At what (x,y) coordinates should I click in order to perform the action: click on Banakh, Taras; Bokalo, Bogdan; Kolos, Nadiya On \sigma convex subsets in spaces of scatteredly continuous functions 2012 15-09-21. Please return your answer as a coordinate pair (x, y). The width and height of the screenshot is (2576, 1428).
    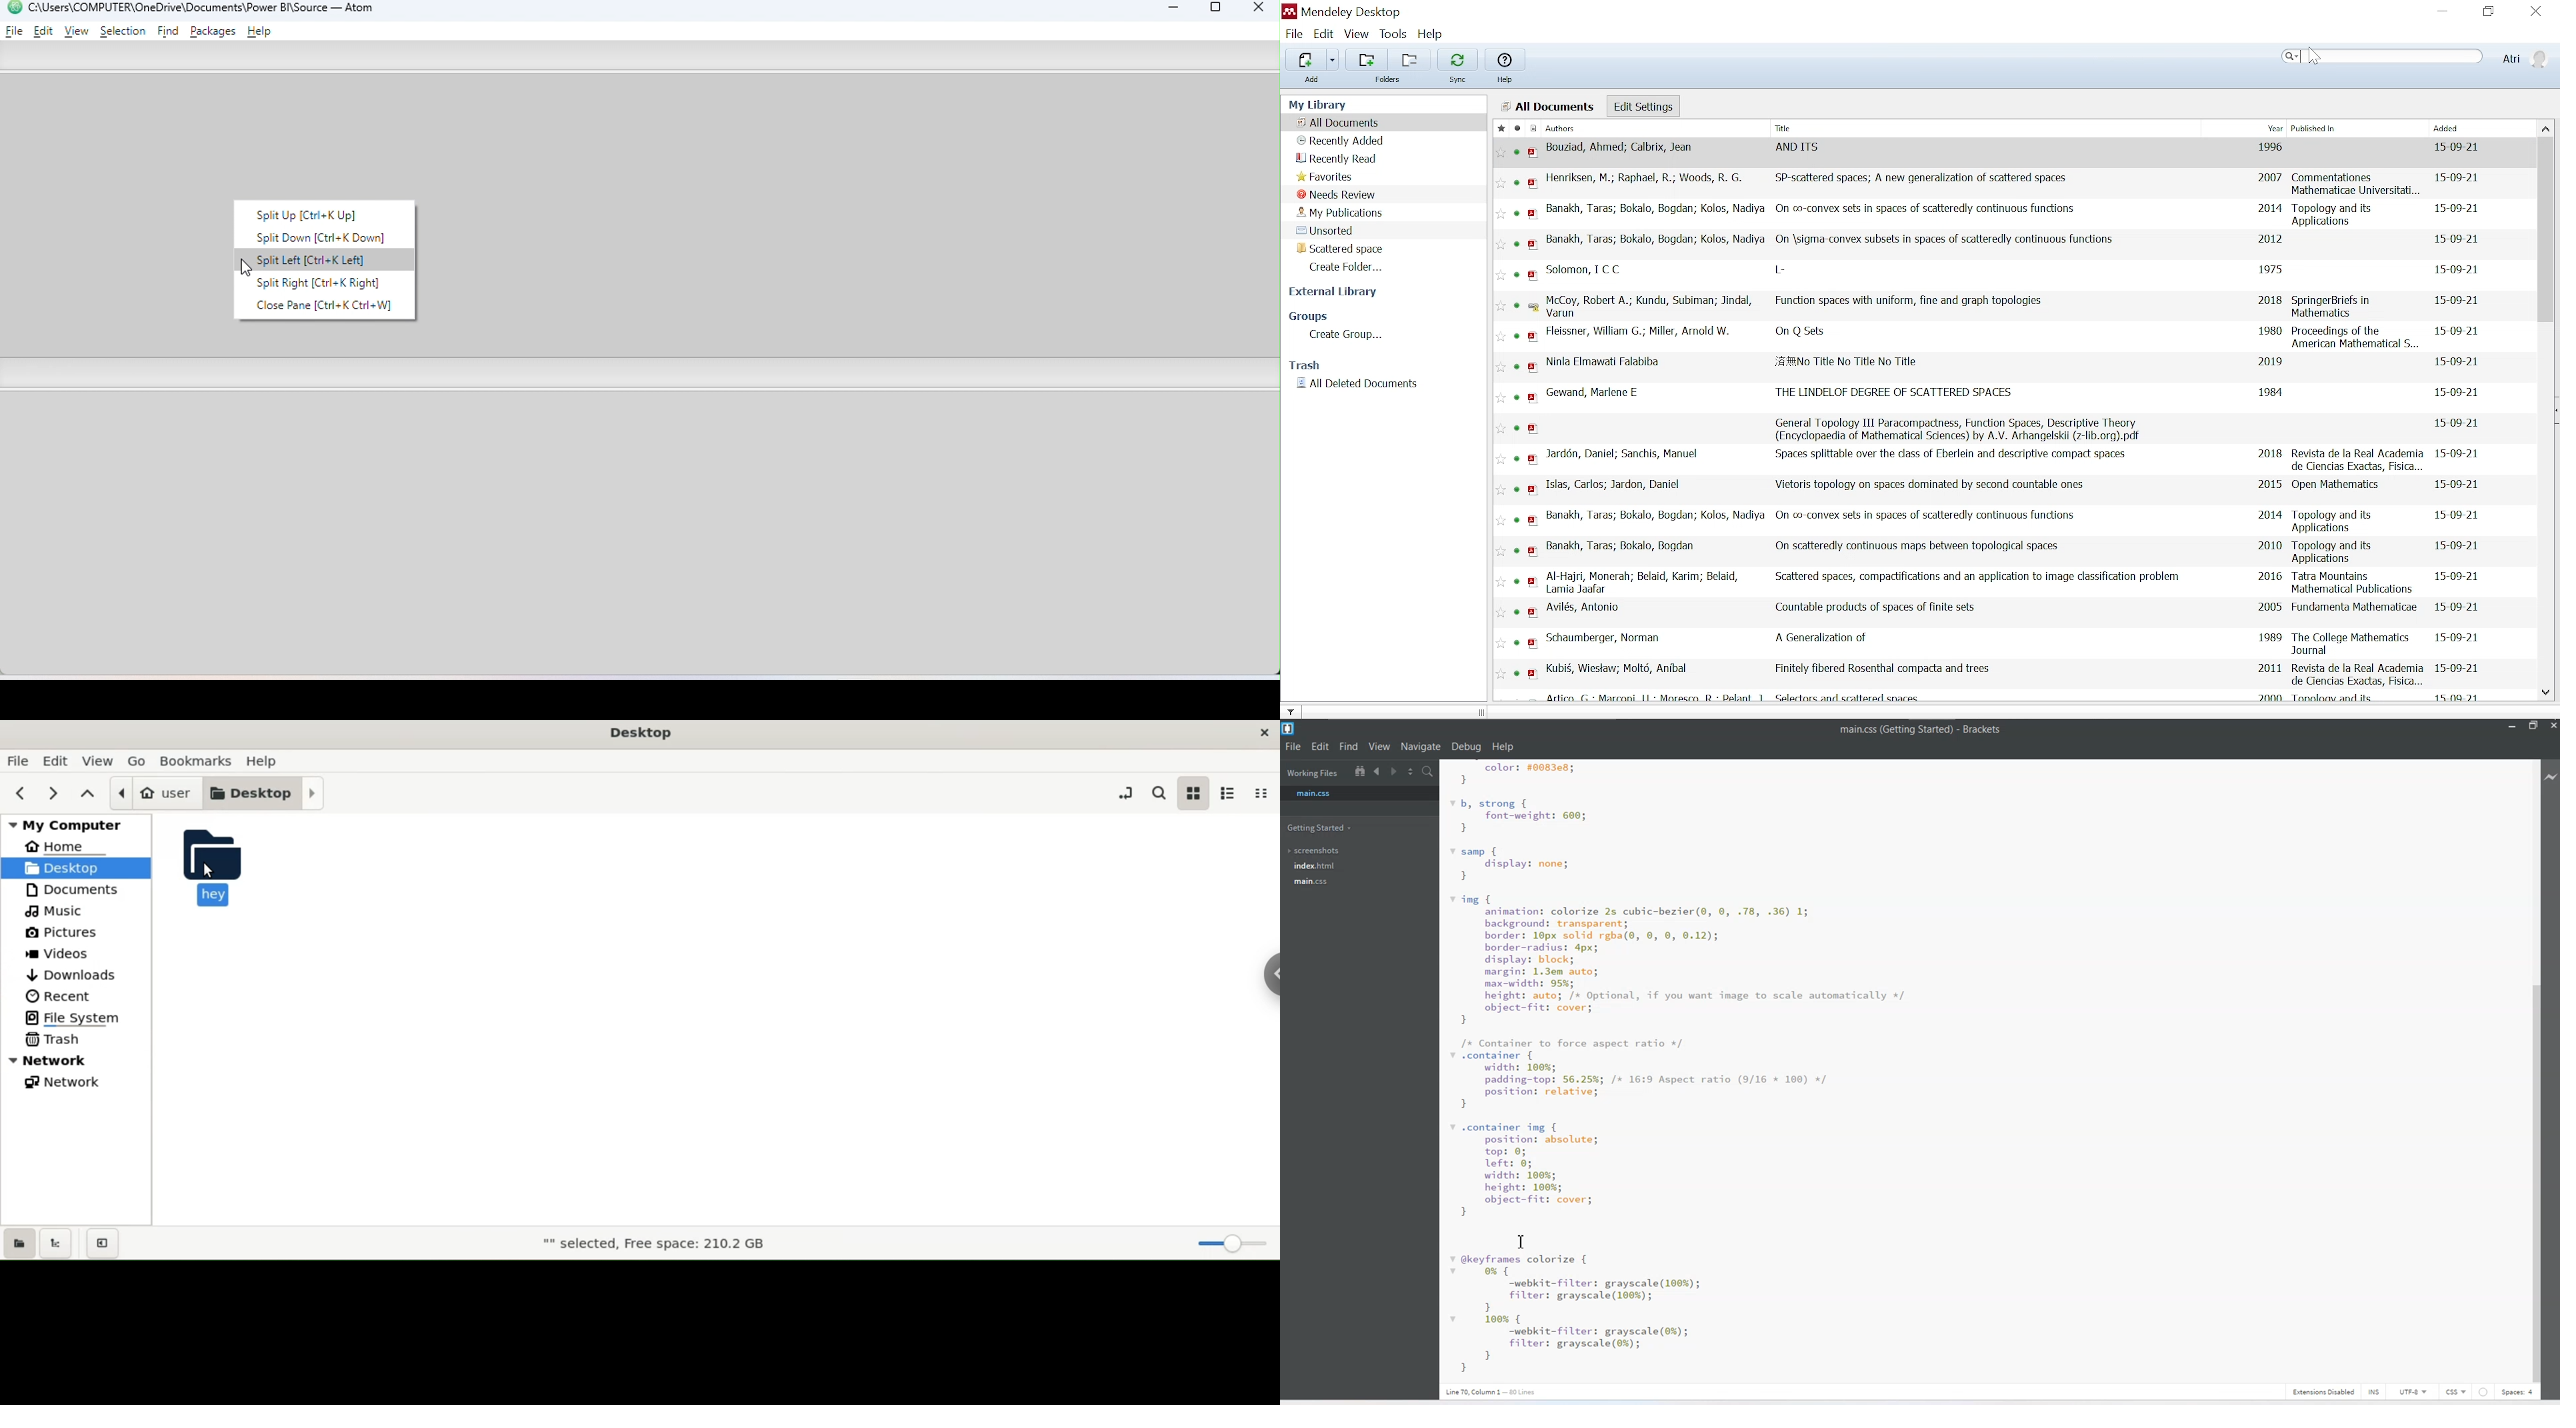
    Looking at the image, I should click on (2007, 242).